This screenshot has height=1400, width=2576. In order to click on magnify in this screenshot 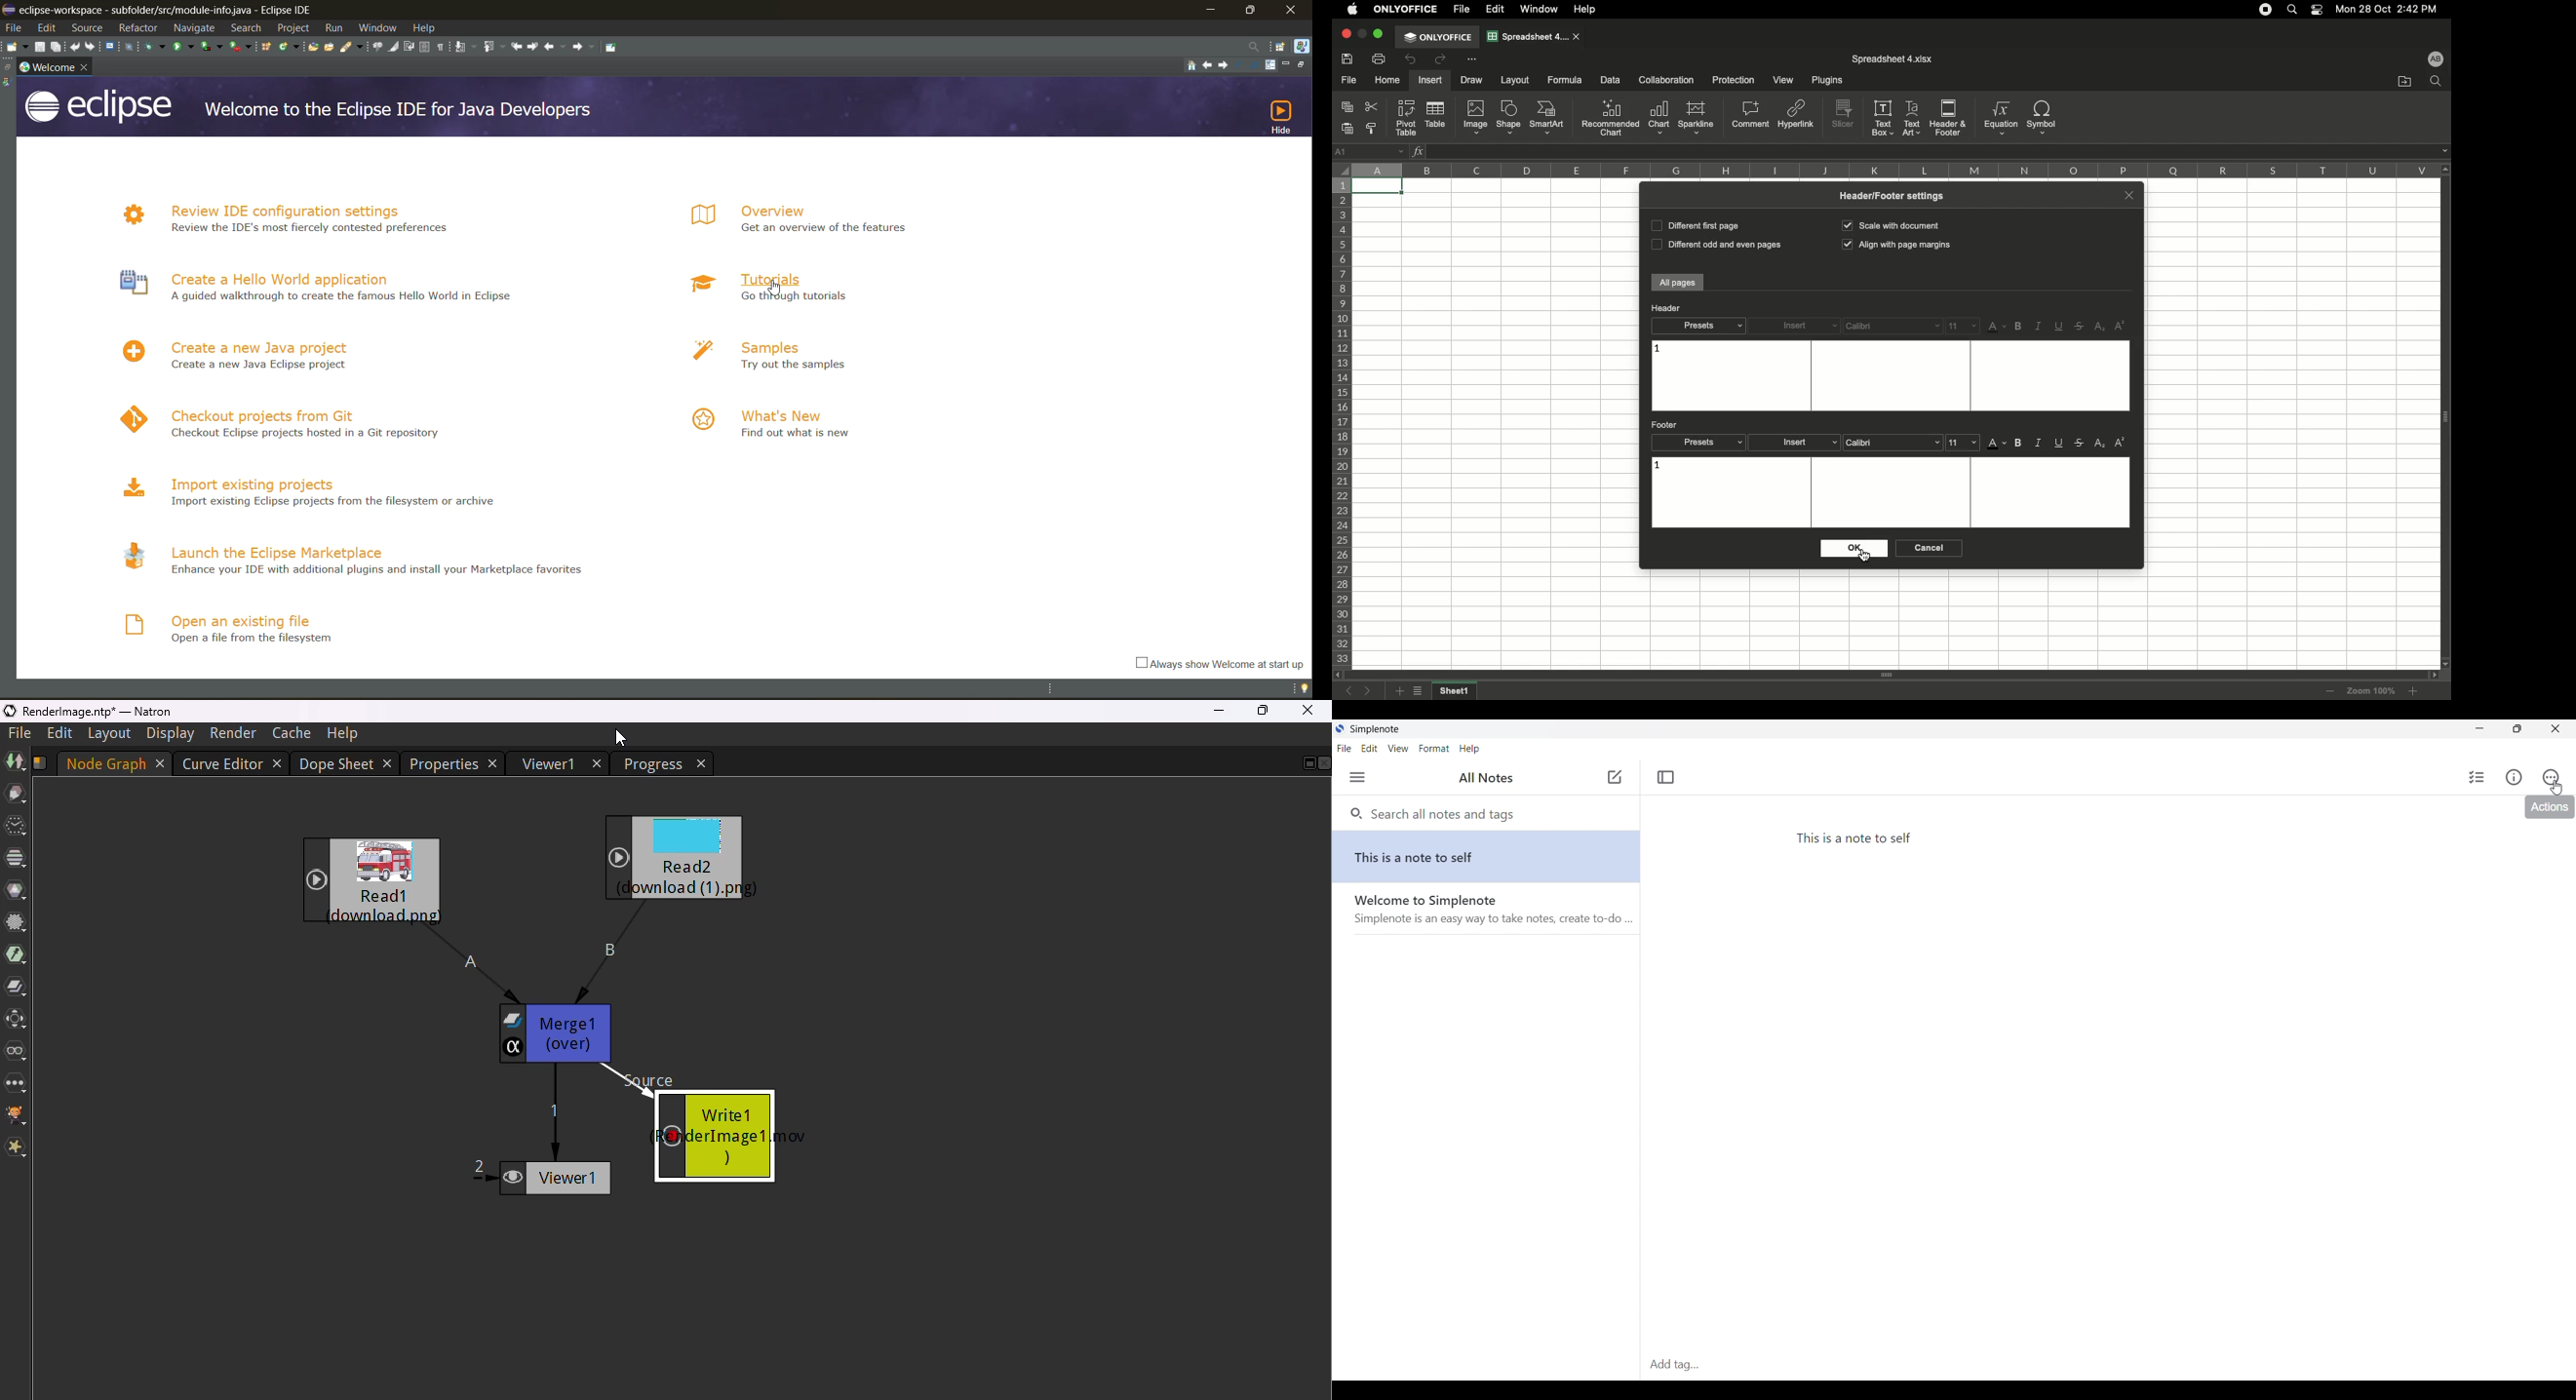, I will do `click(1256, 66)`.